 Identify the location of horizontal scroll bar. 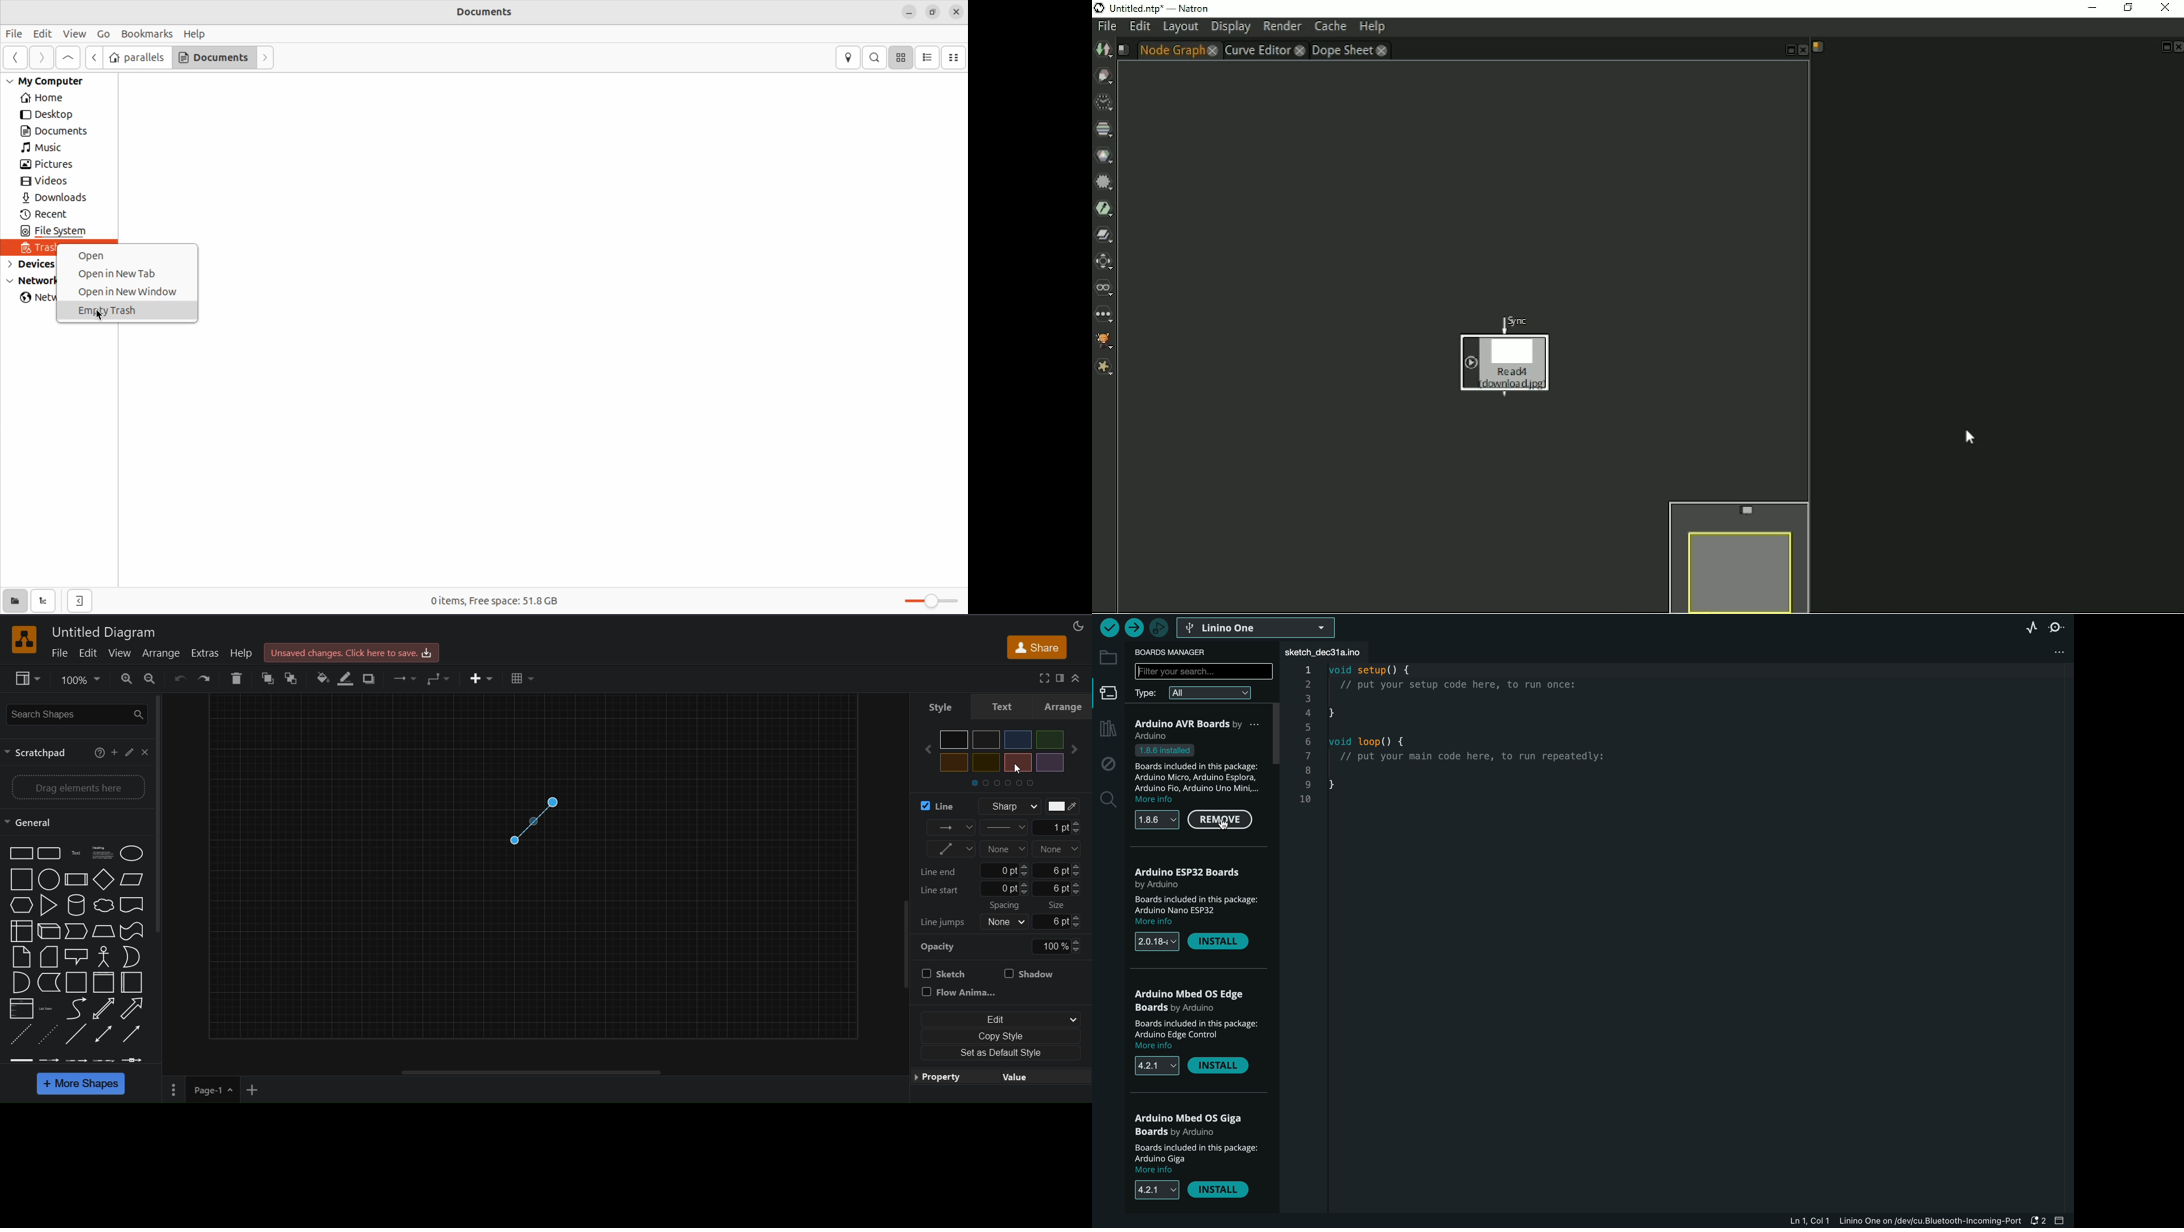
(534, 1072).